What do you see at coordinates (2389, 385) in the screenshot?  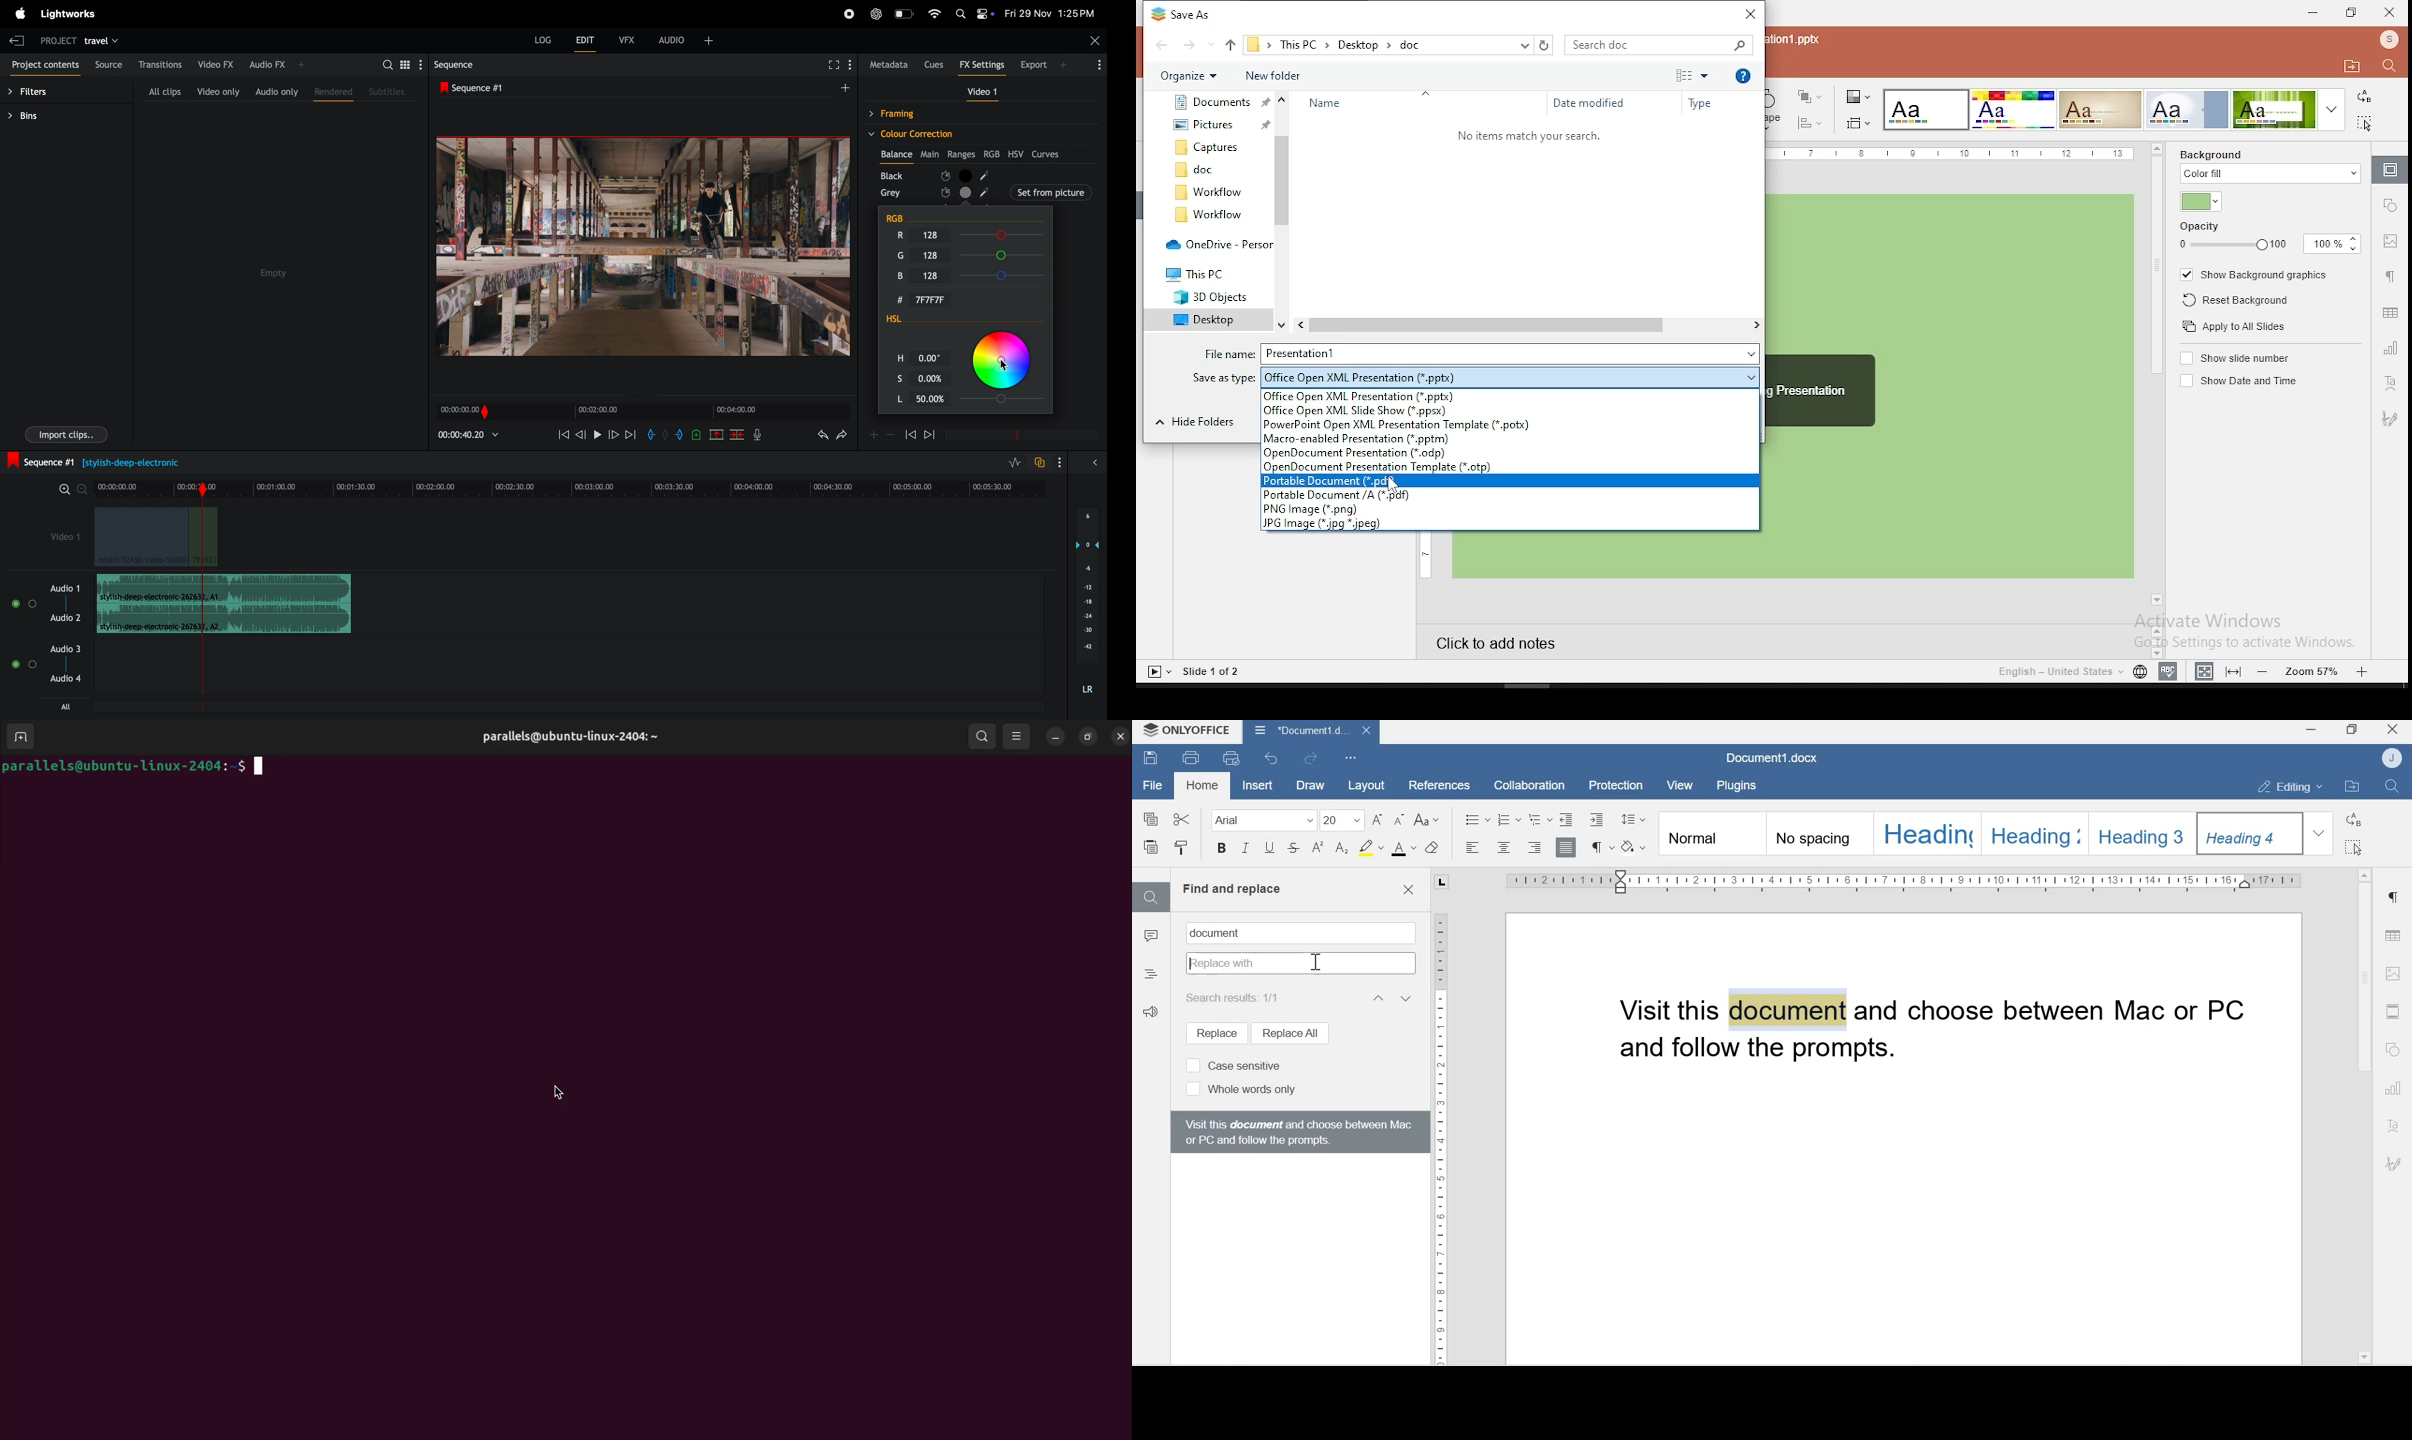 I see `text art settings` at bounding box center [2389, 385].